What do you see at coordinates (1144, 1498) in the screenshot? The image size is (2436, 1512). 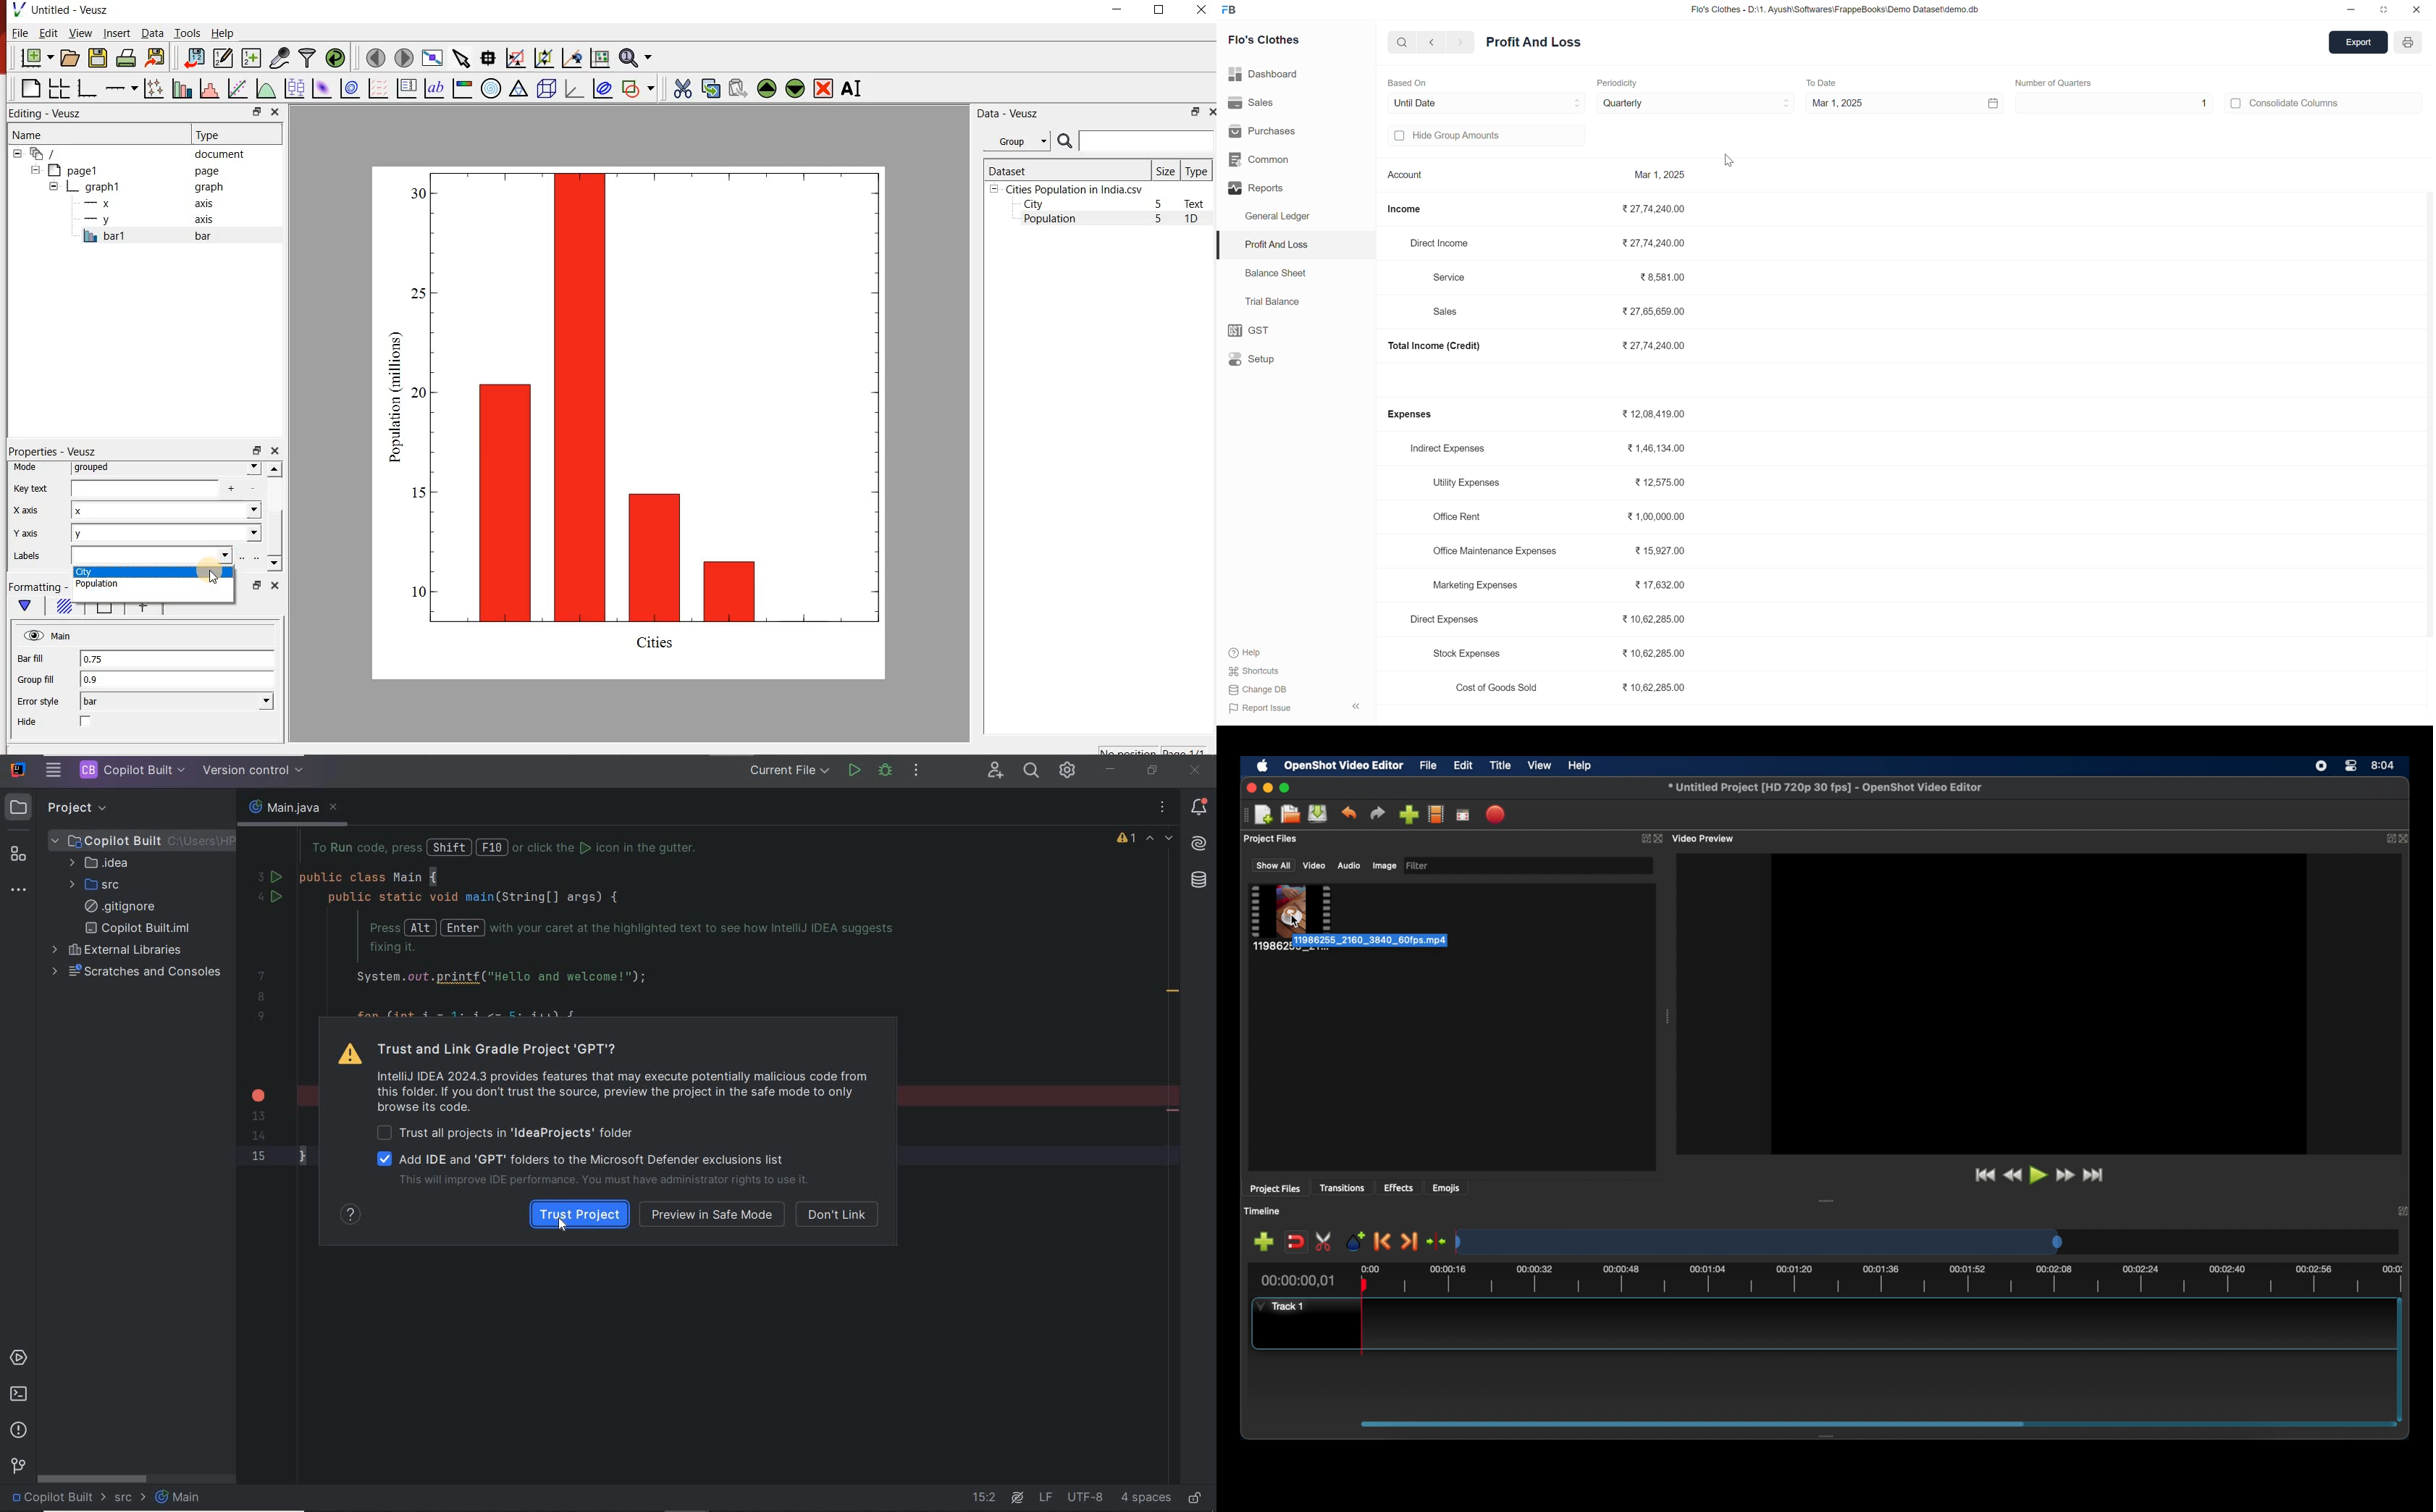 I see `indent` at bounding box center [1144, 1498].